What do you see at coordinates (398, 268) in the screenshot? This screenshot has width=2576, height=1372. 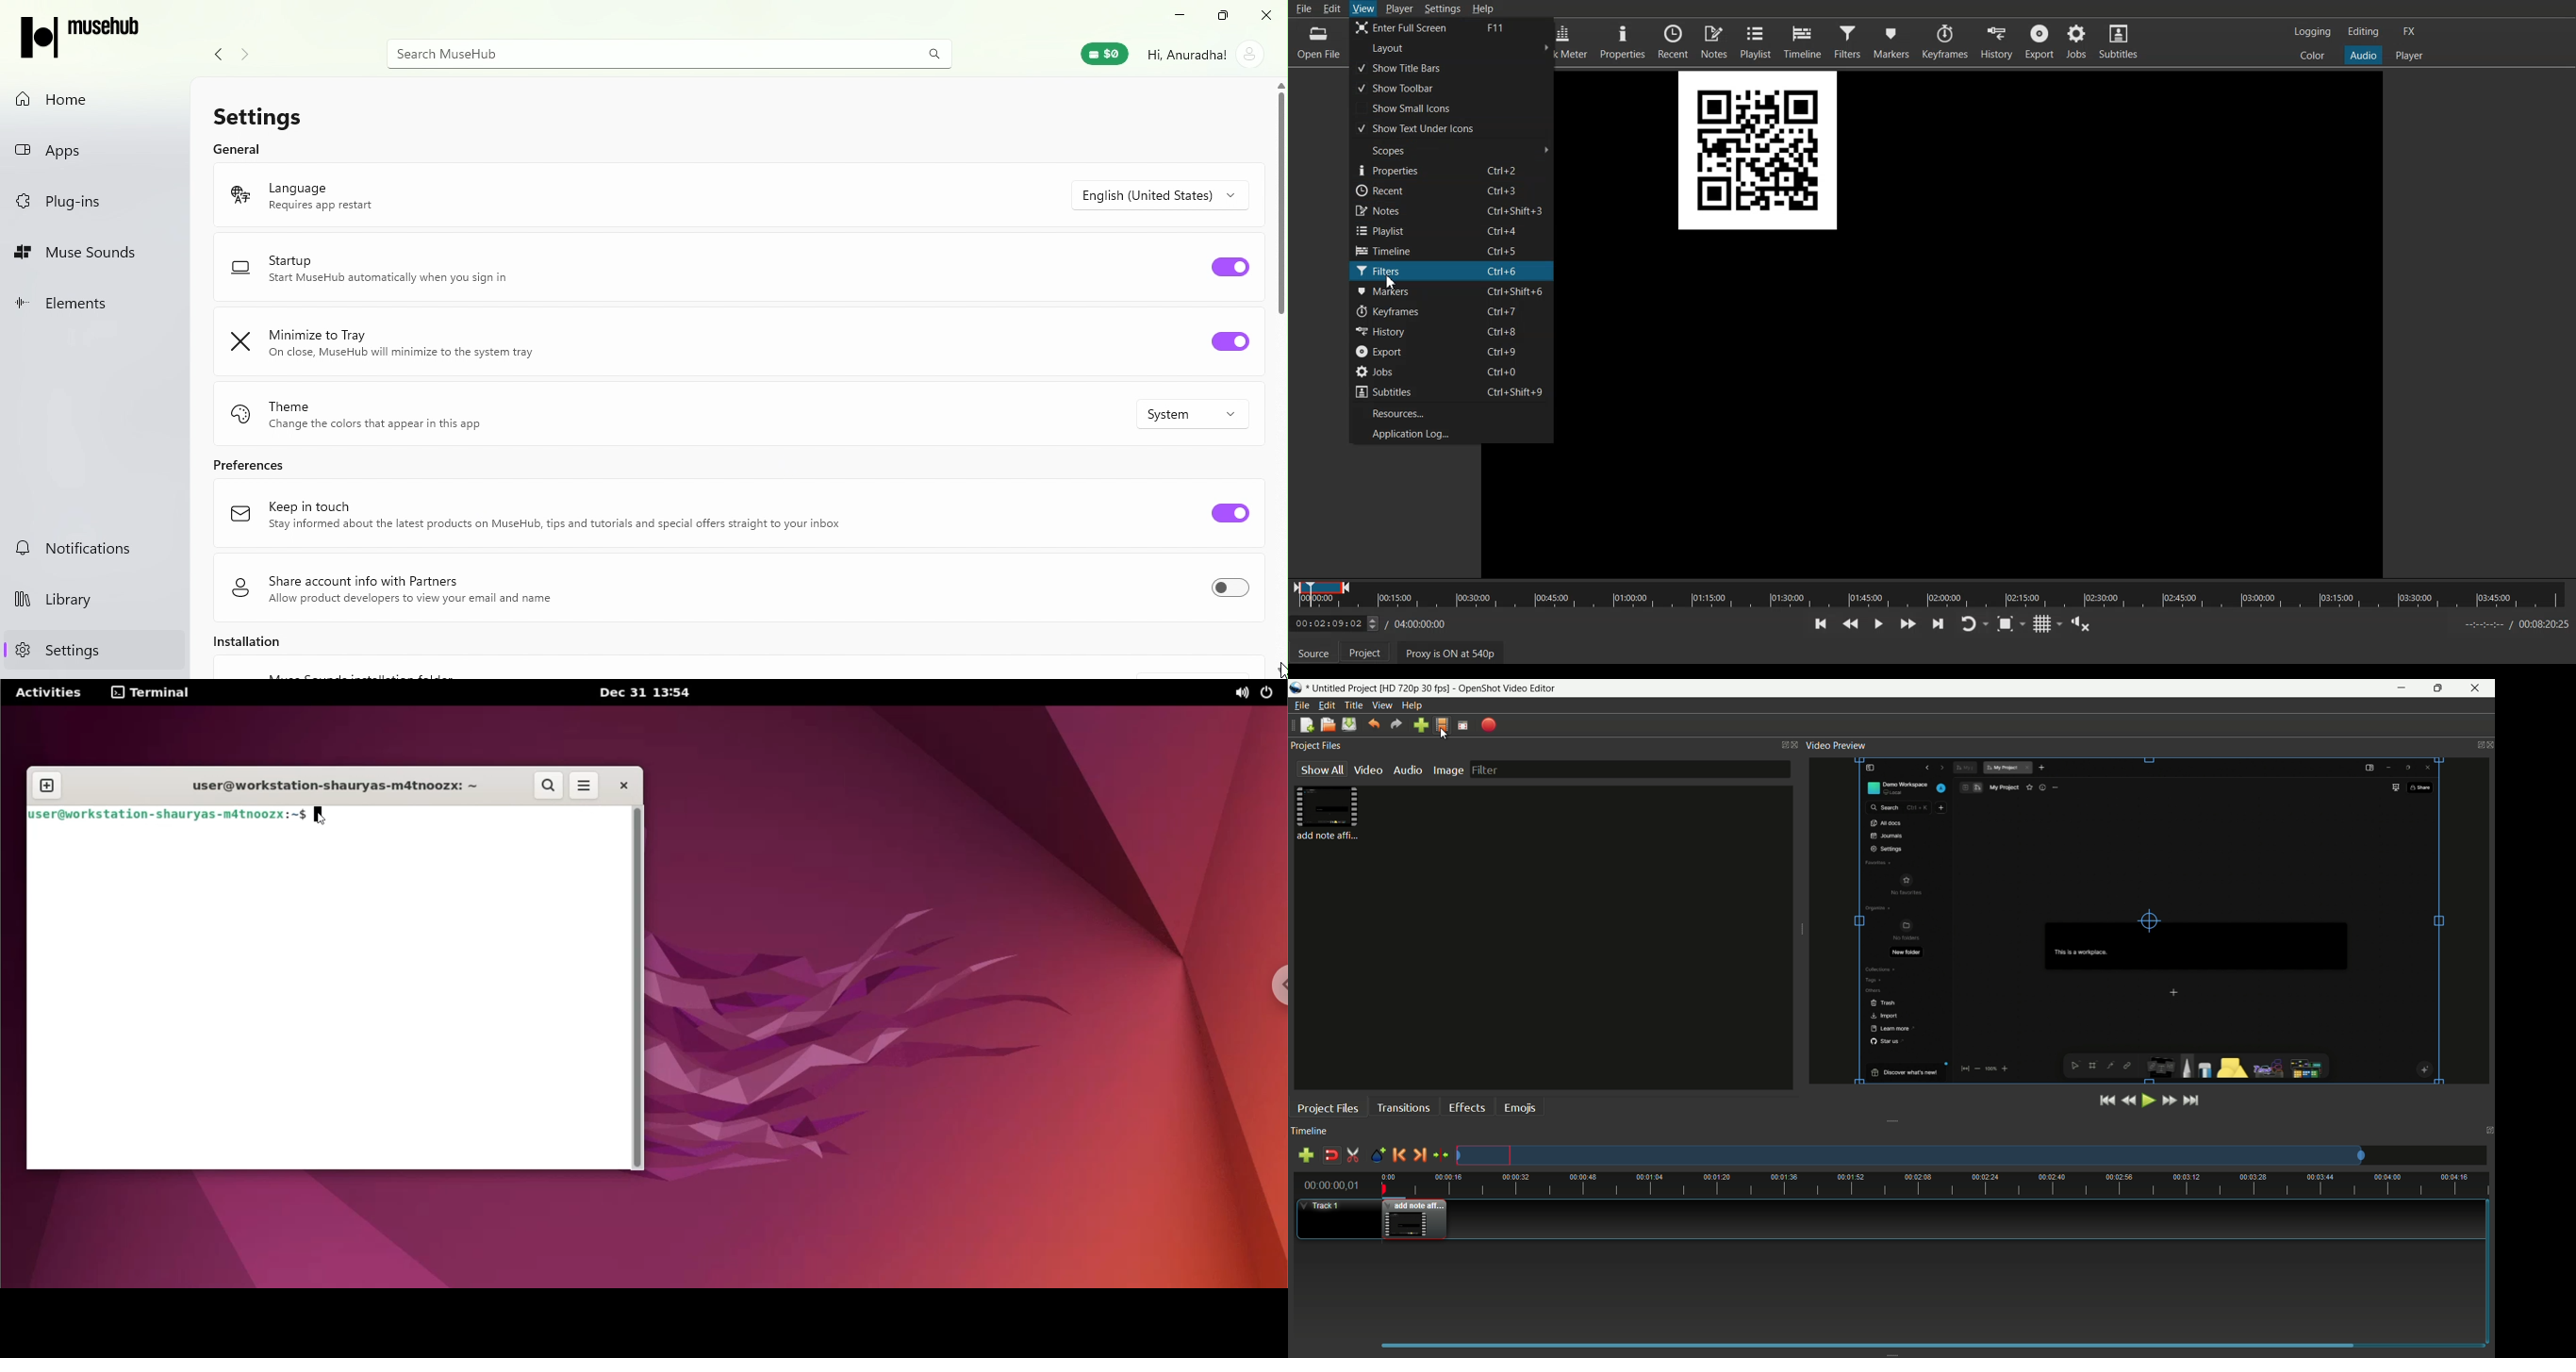 I see `Startup Start MuseHub automatically when you sign in` at bounding box center [398, 268].